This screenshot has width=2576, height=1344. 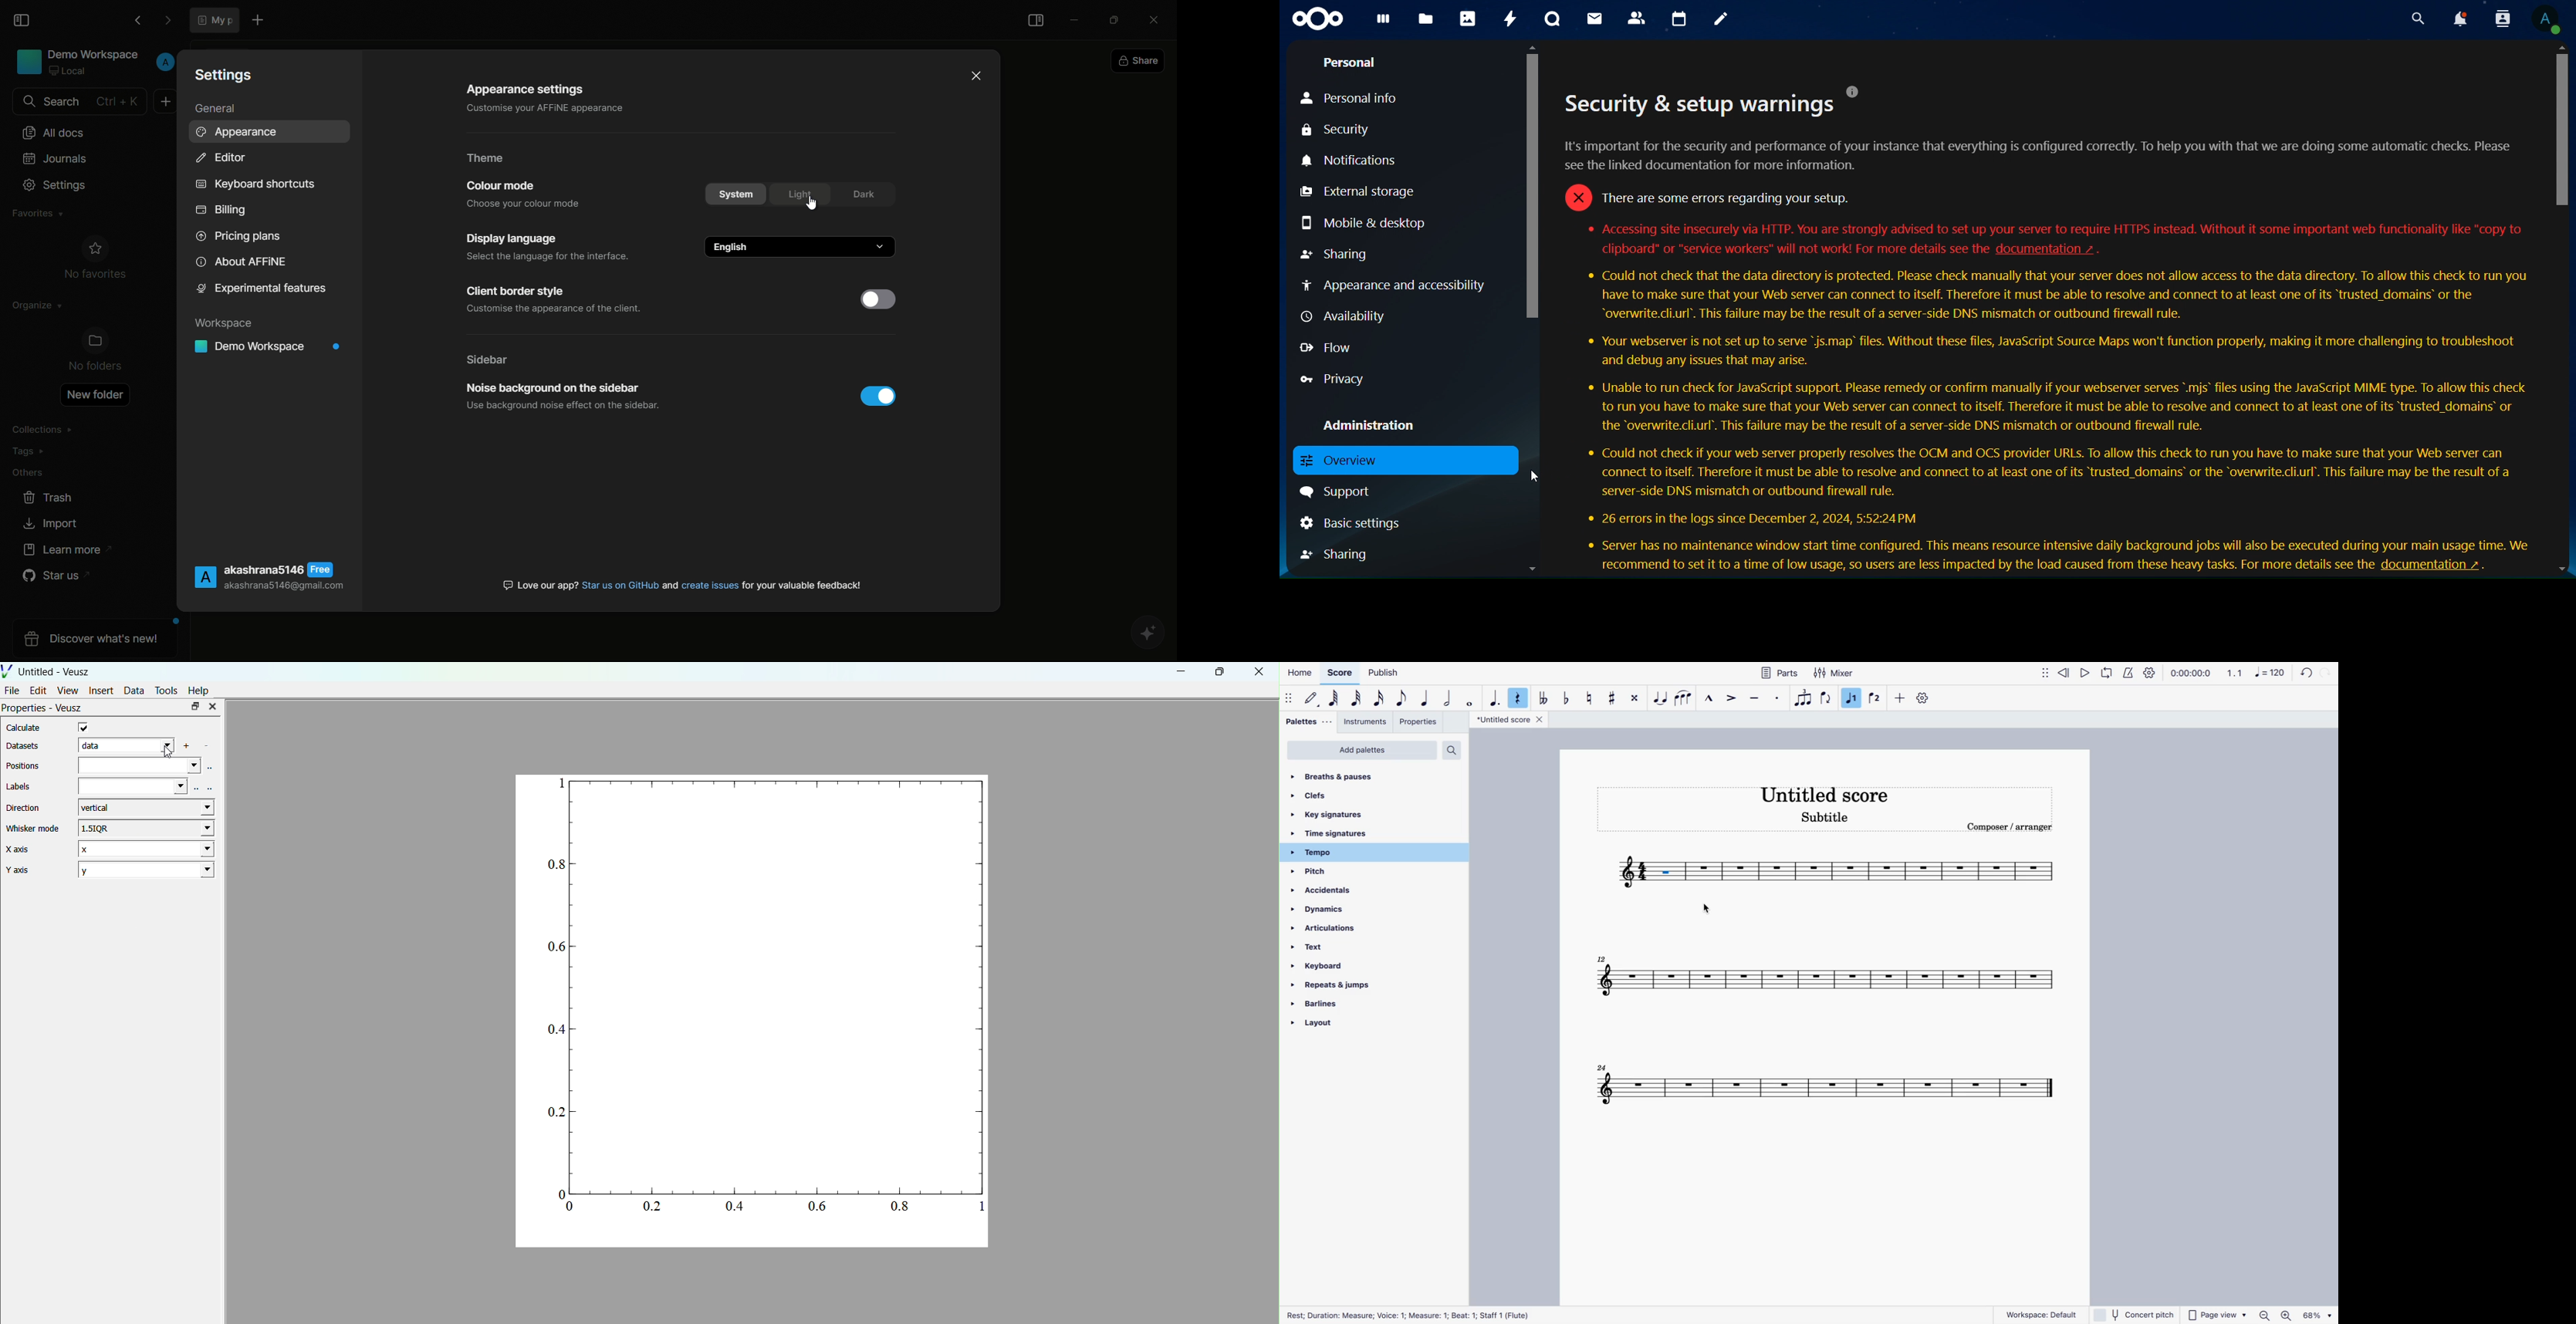 I want to click on sharing, so click(x=1336, y=255).